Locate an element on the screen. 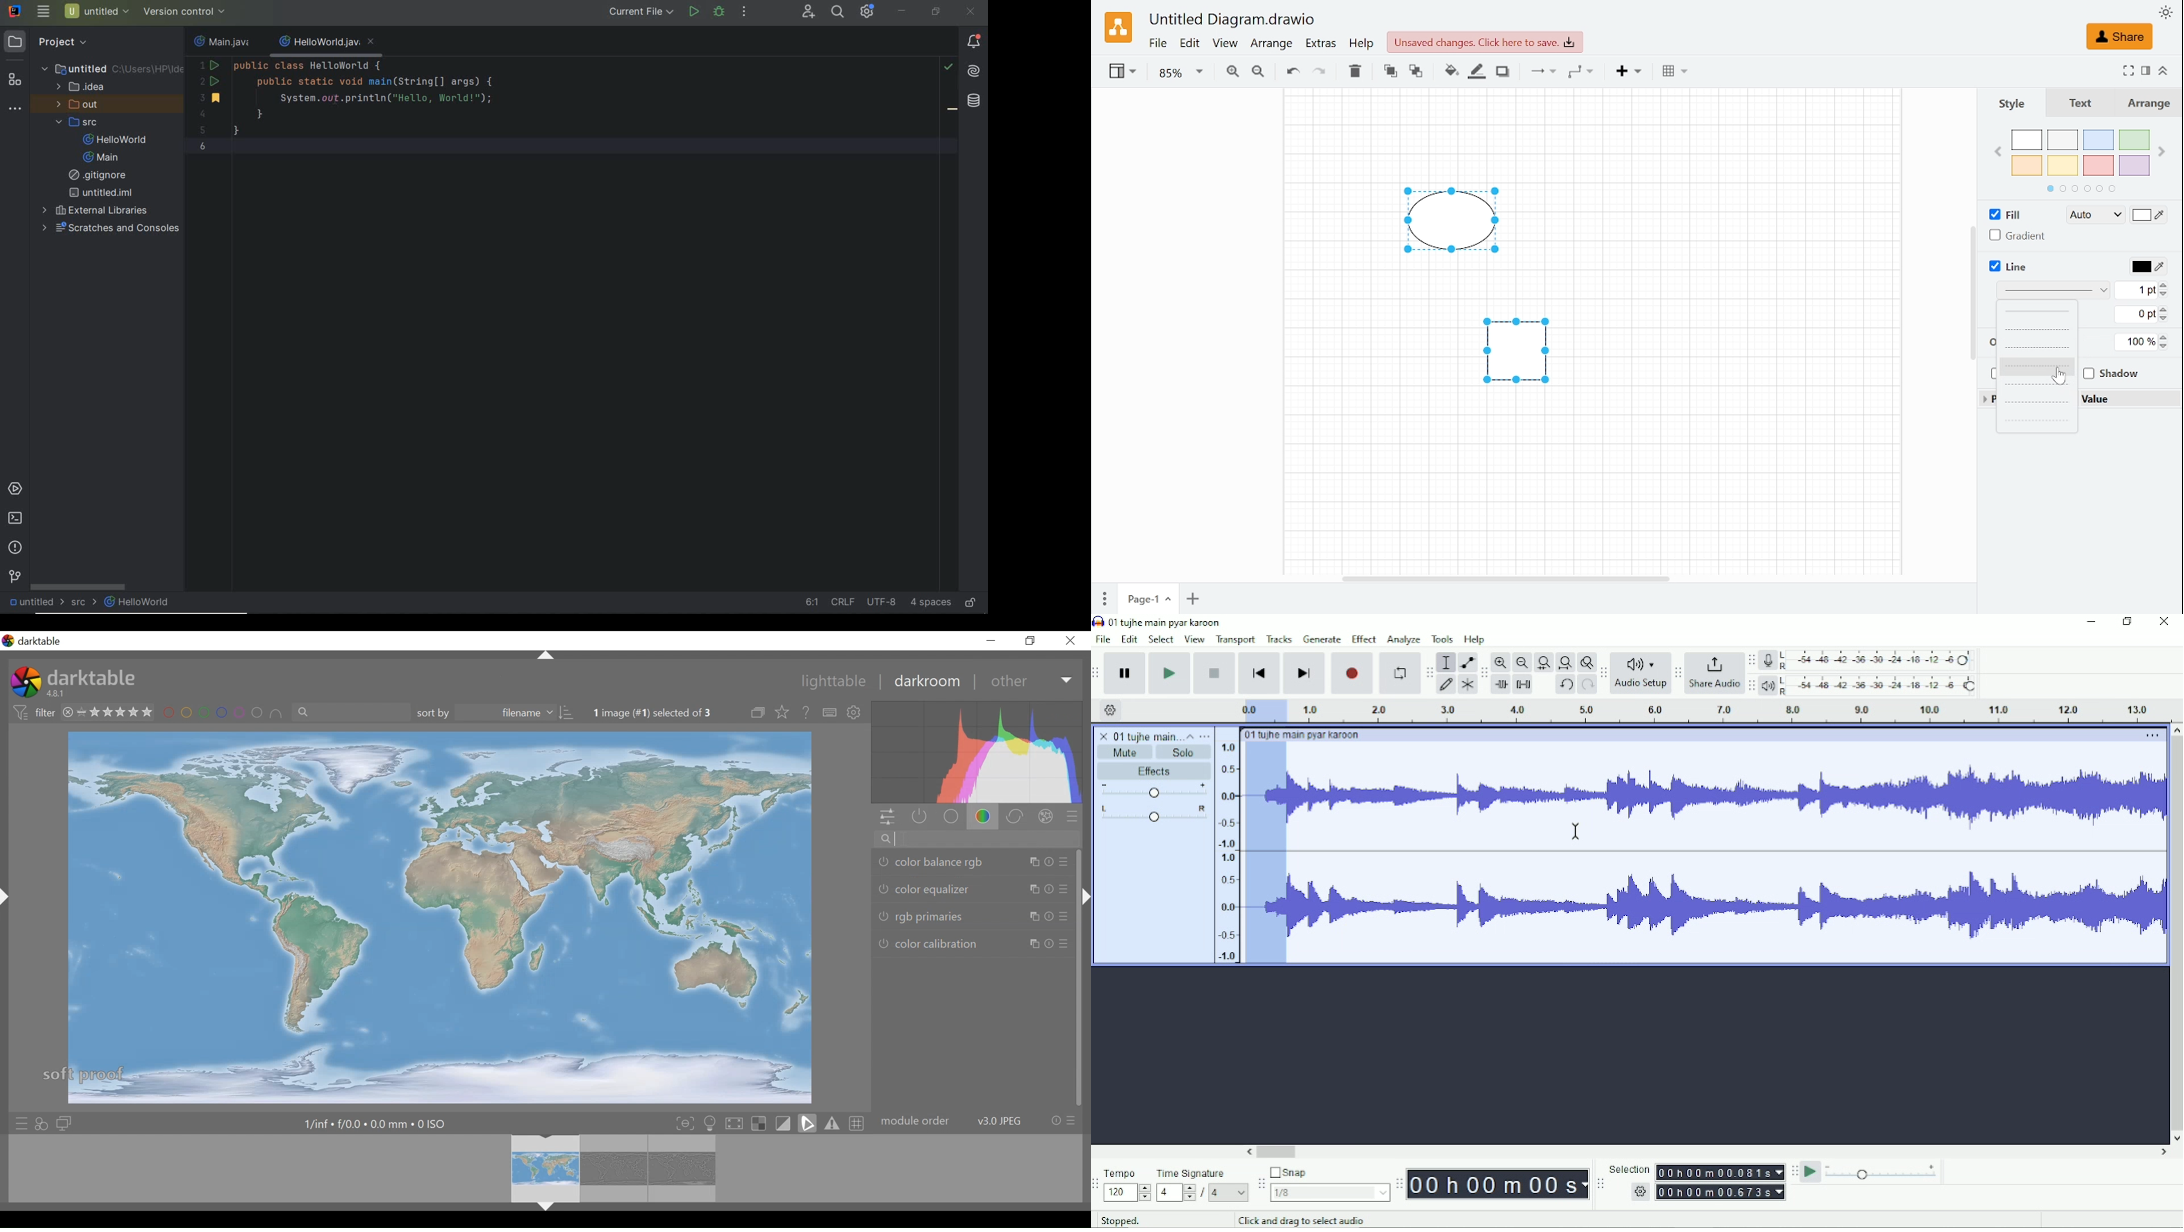  Waypoints is located at coordinates (1580, 72).